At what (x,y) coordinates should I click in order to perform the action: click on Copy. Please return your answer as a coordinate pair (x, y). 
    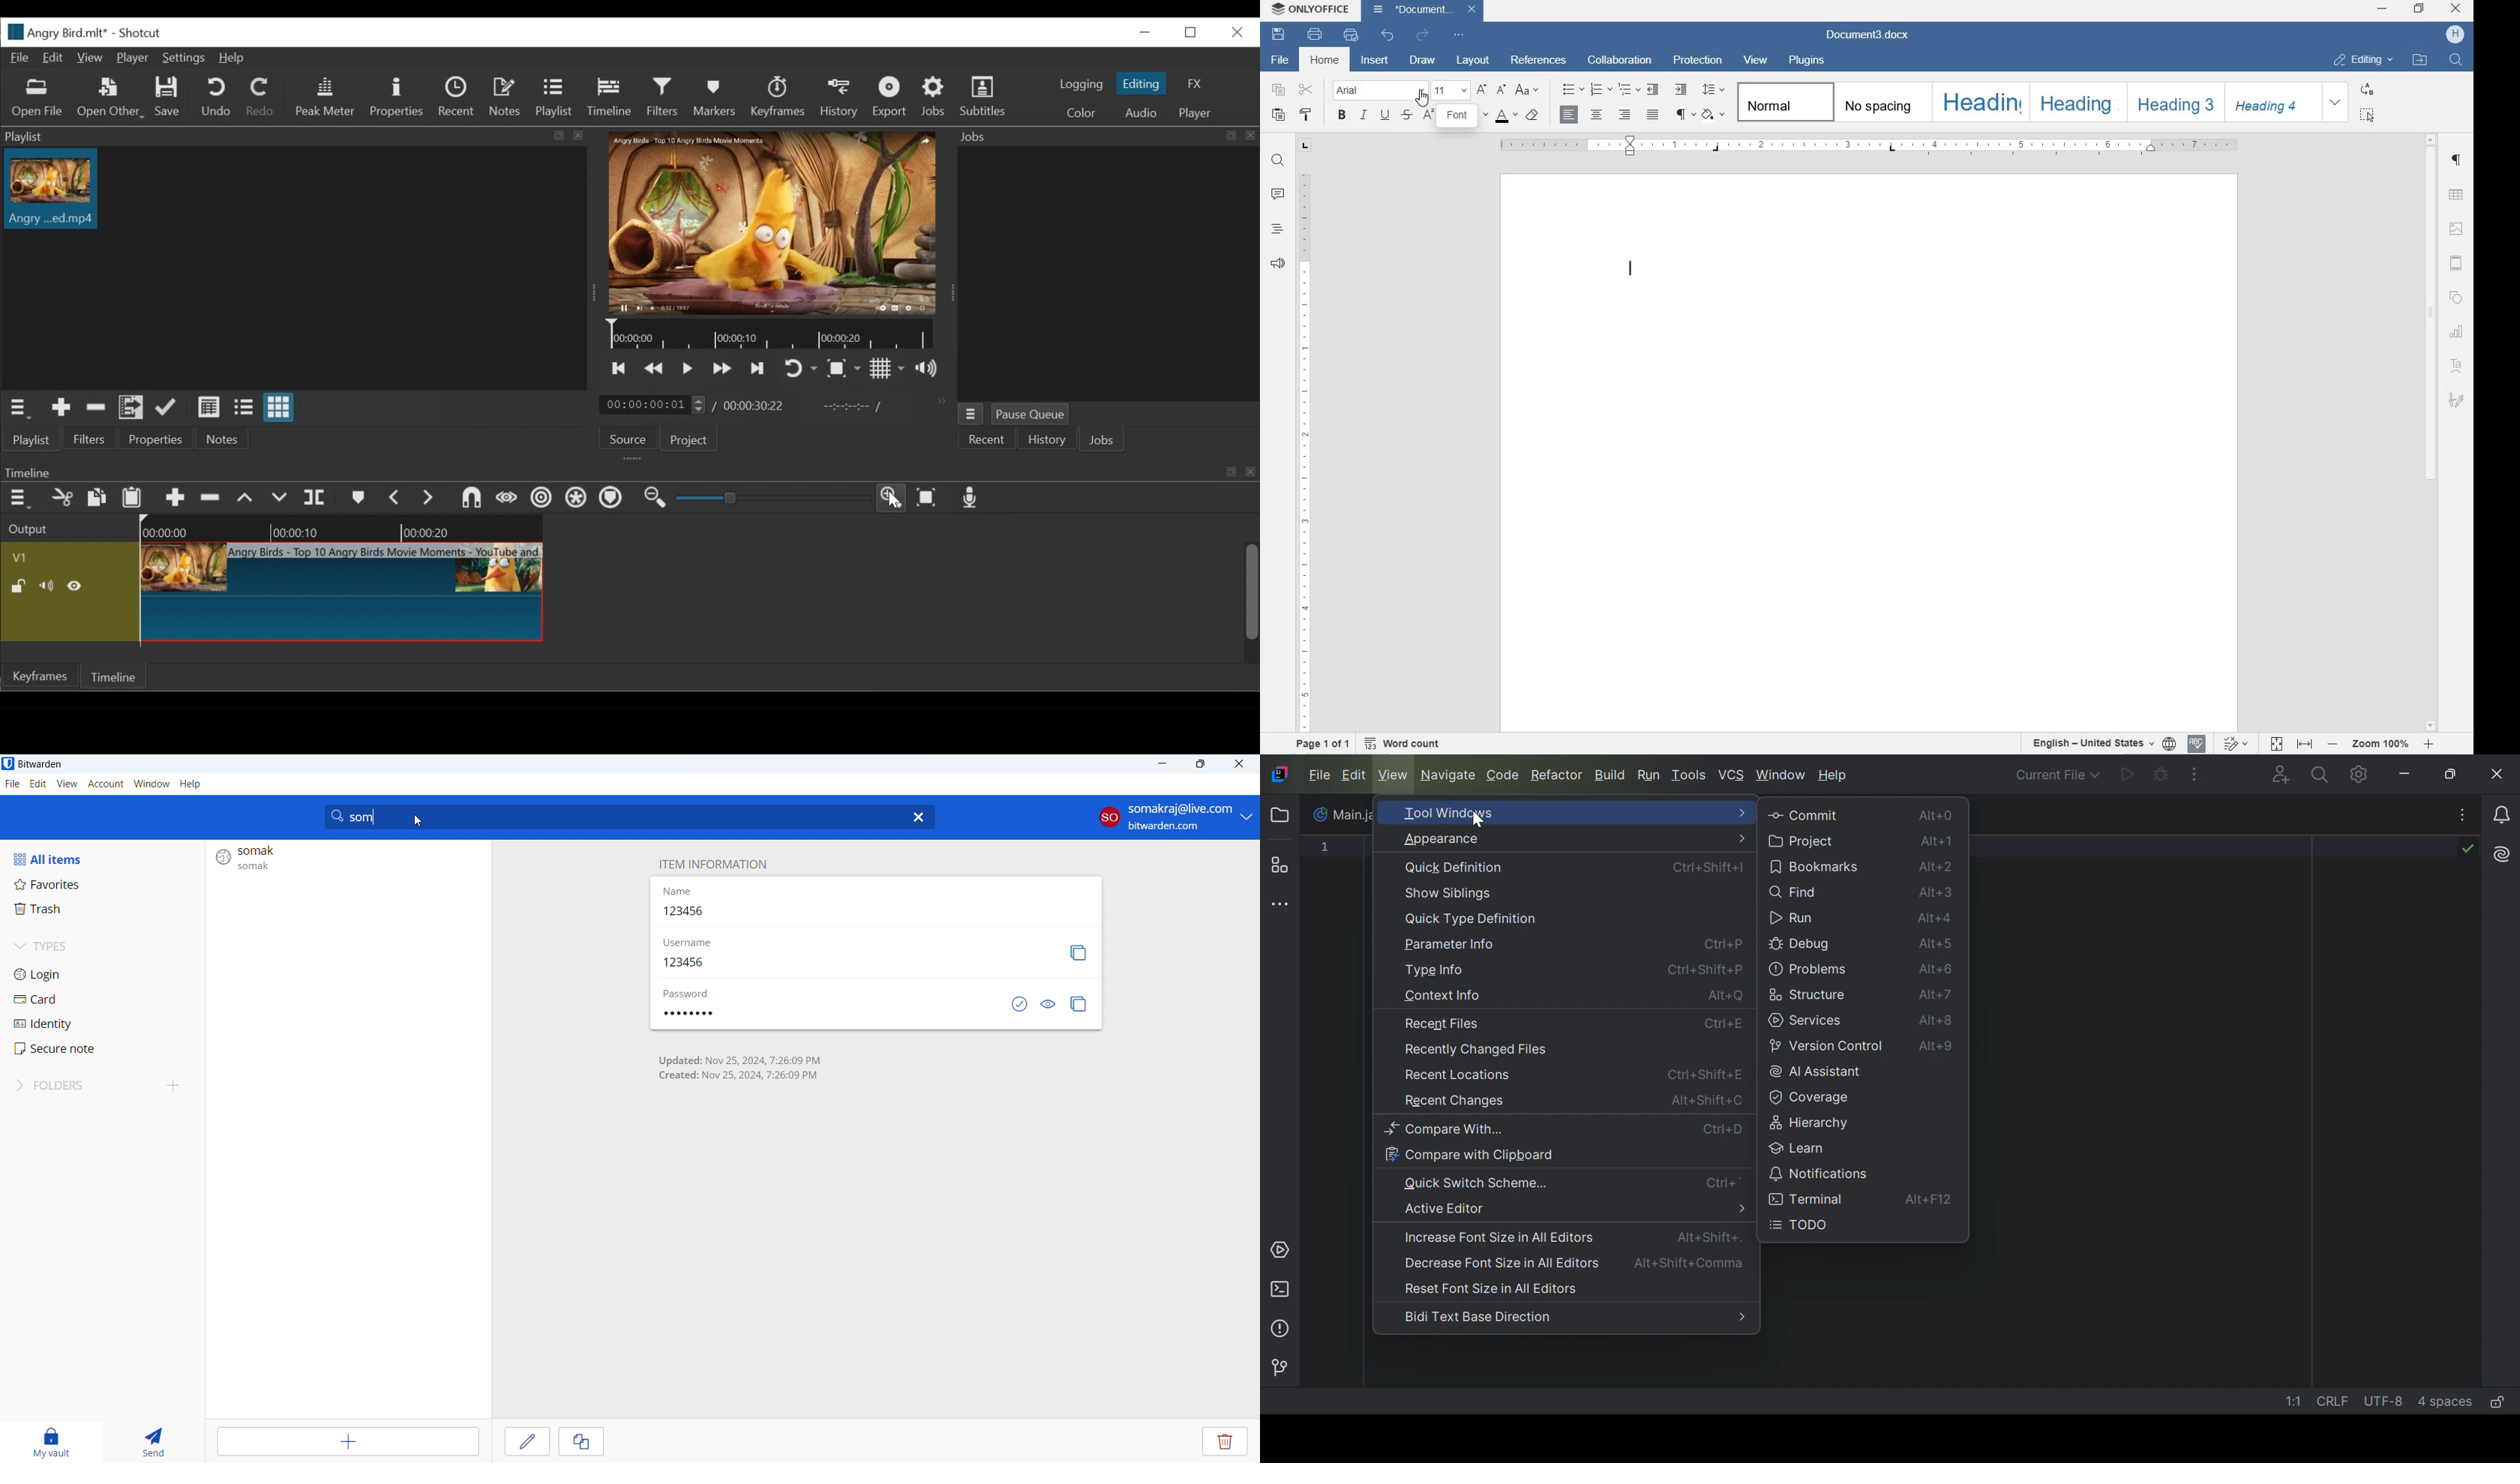
    Looking at the image, I should click on (96, 497).